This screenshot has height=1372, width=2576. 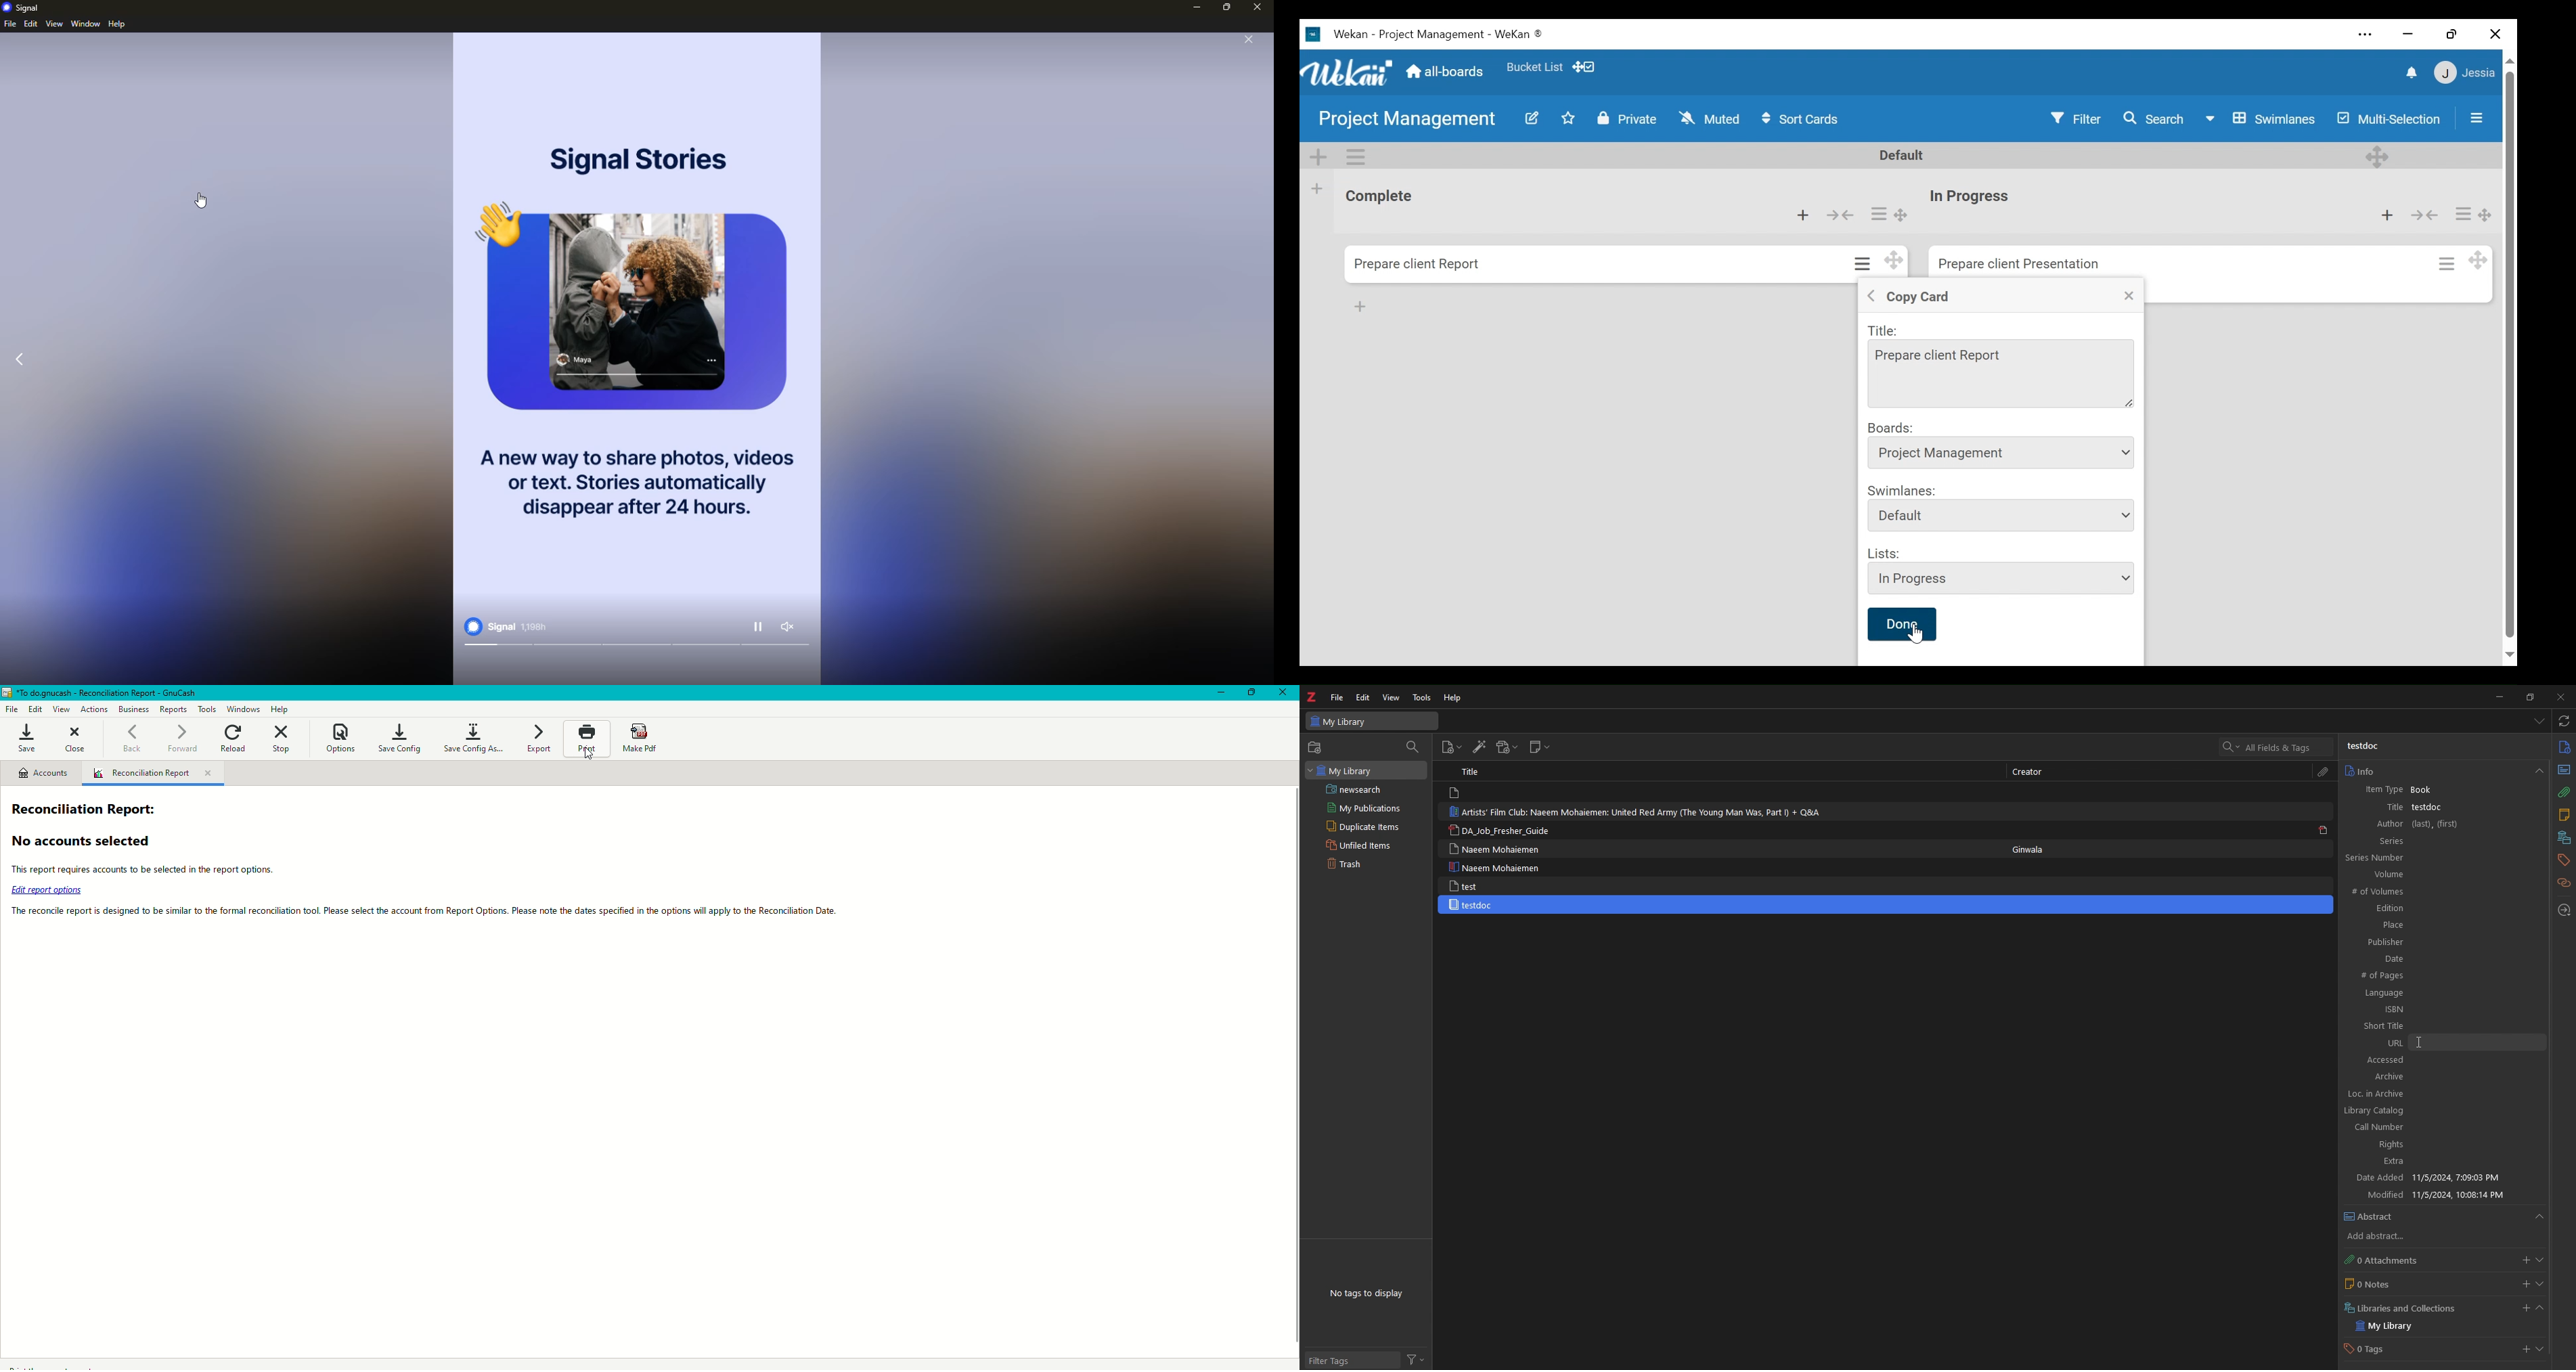 I want to click on add items, so click(x=1452, y=747).